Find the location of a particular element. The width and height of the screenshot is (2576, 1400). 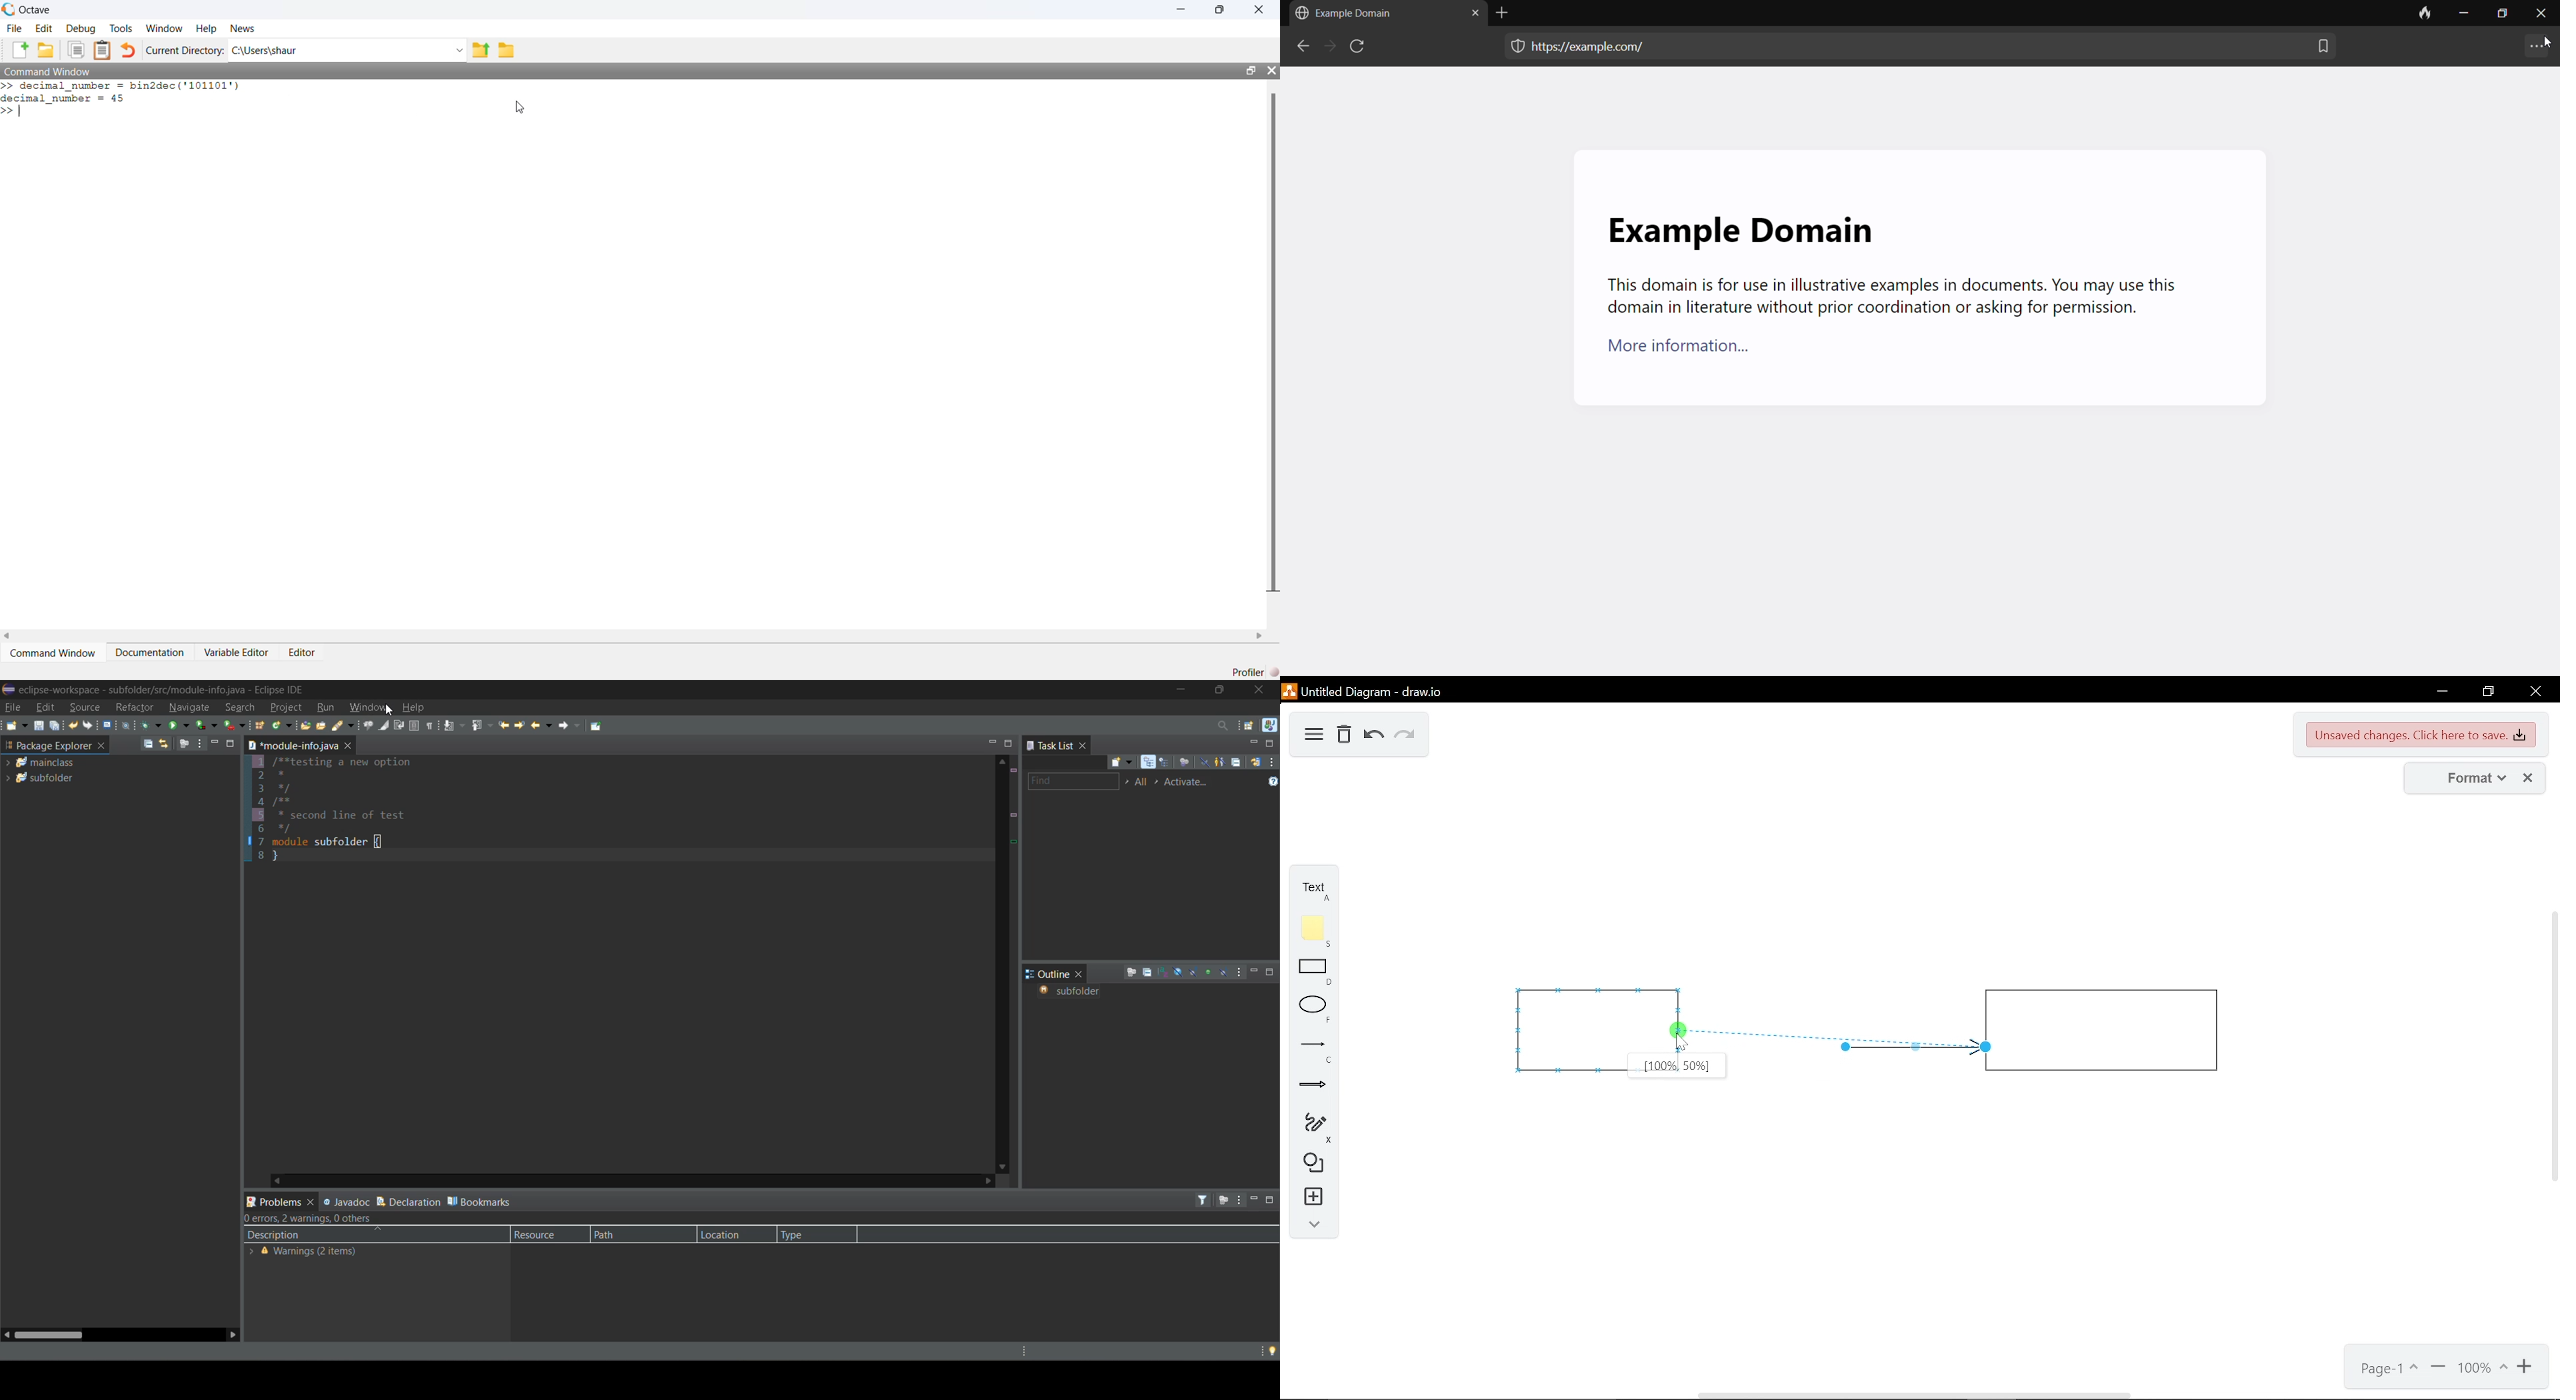

undo is located at coordinates (1372, 737).